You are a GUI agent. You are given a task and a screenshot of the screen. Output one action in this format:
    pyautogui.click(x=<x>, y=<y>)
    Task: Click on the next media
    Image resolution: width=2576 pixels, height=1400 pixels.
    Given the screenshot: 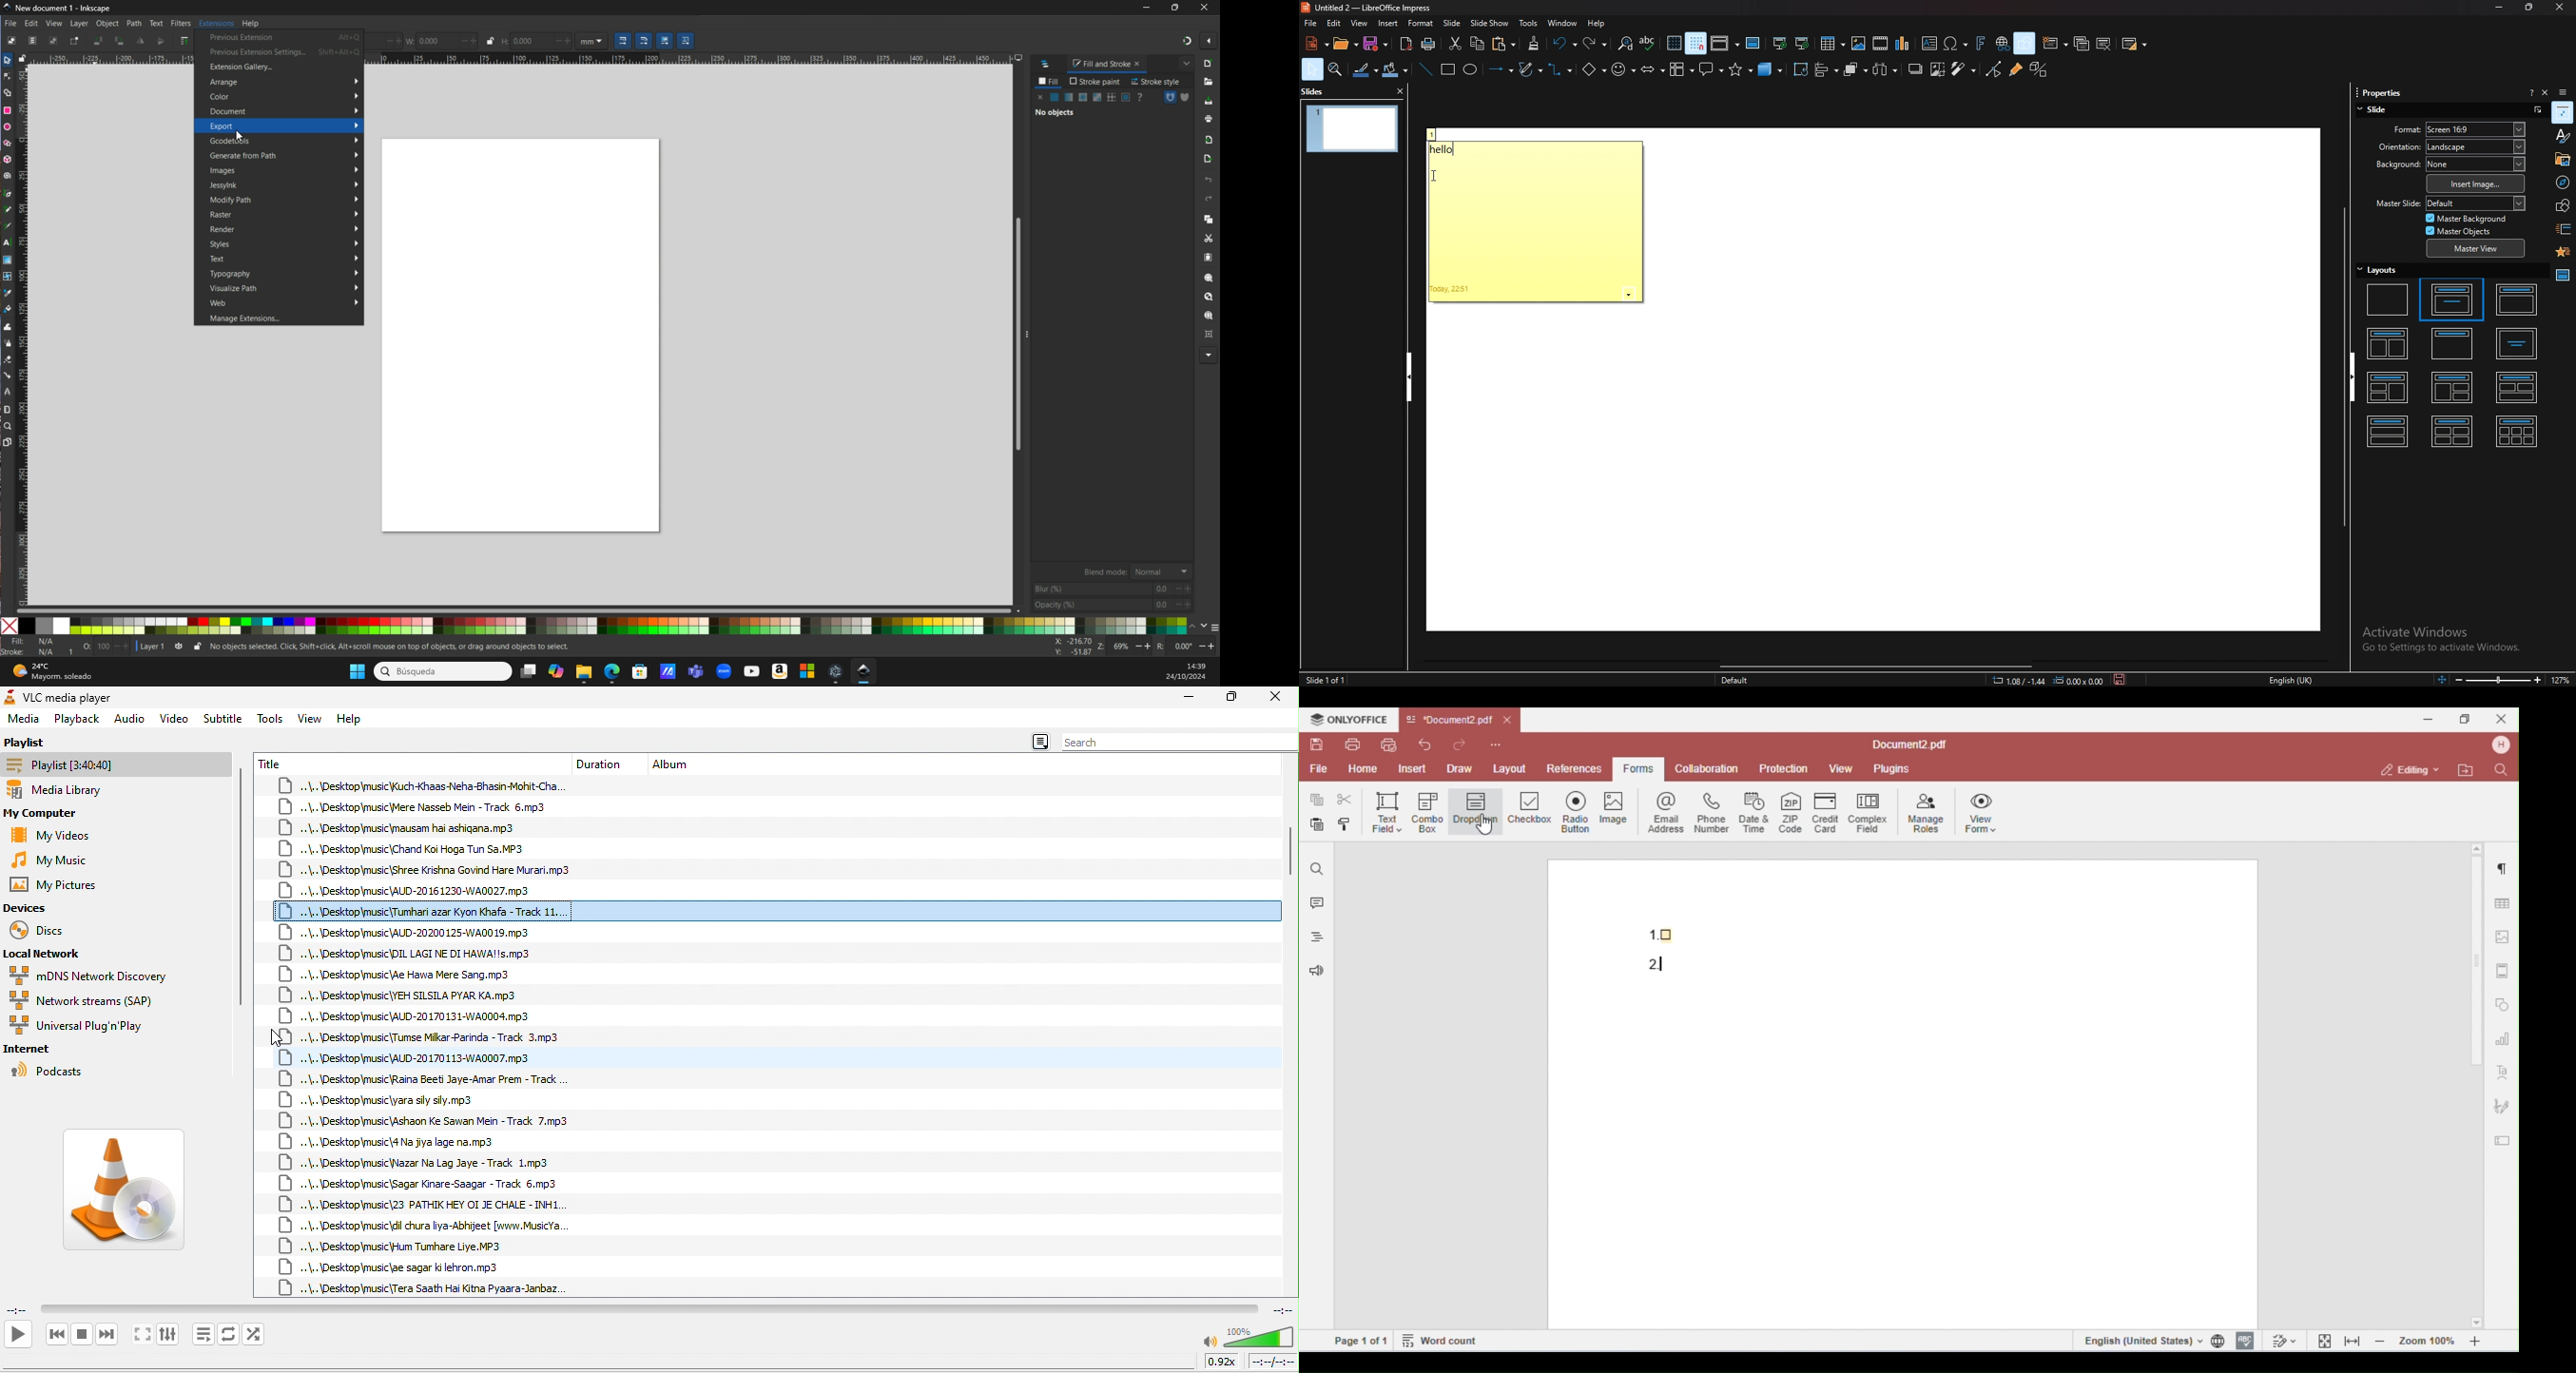 What is the action you would take?
    pyautogui.click(x=107, y=1336)
    